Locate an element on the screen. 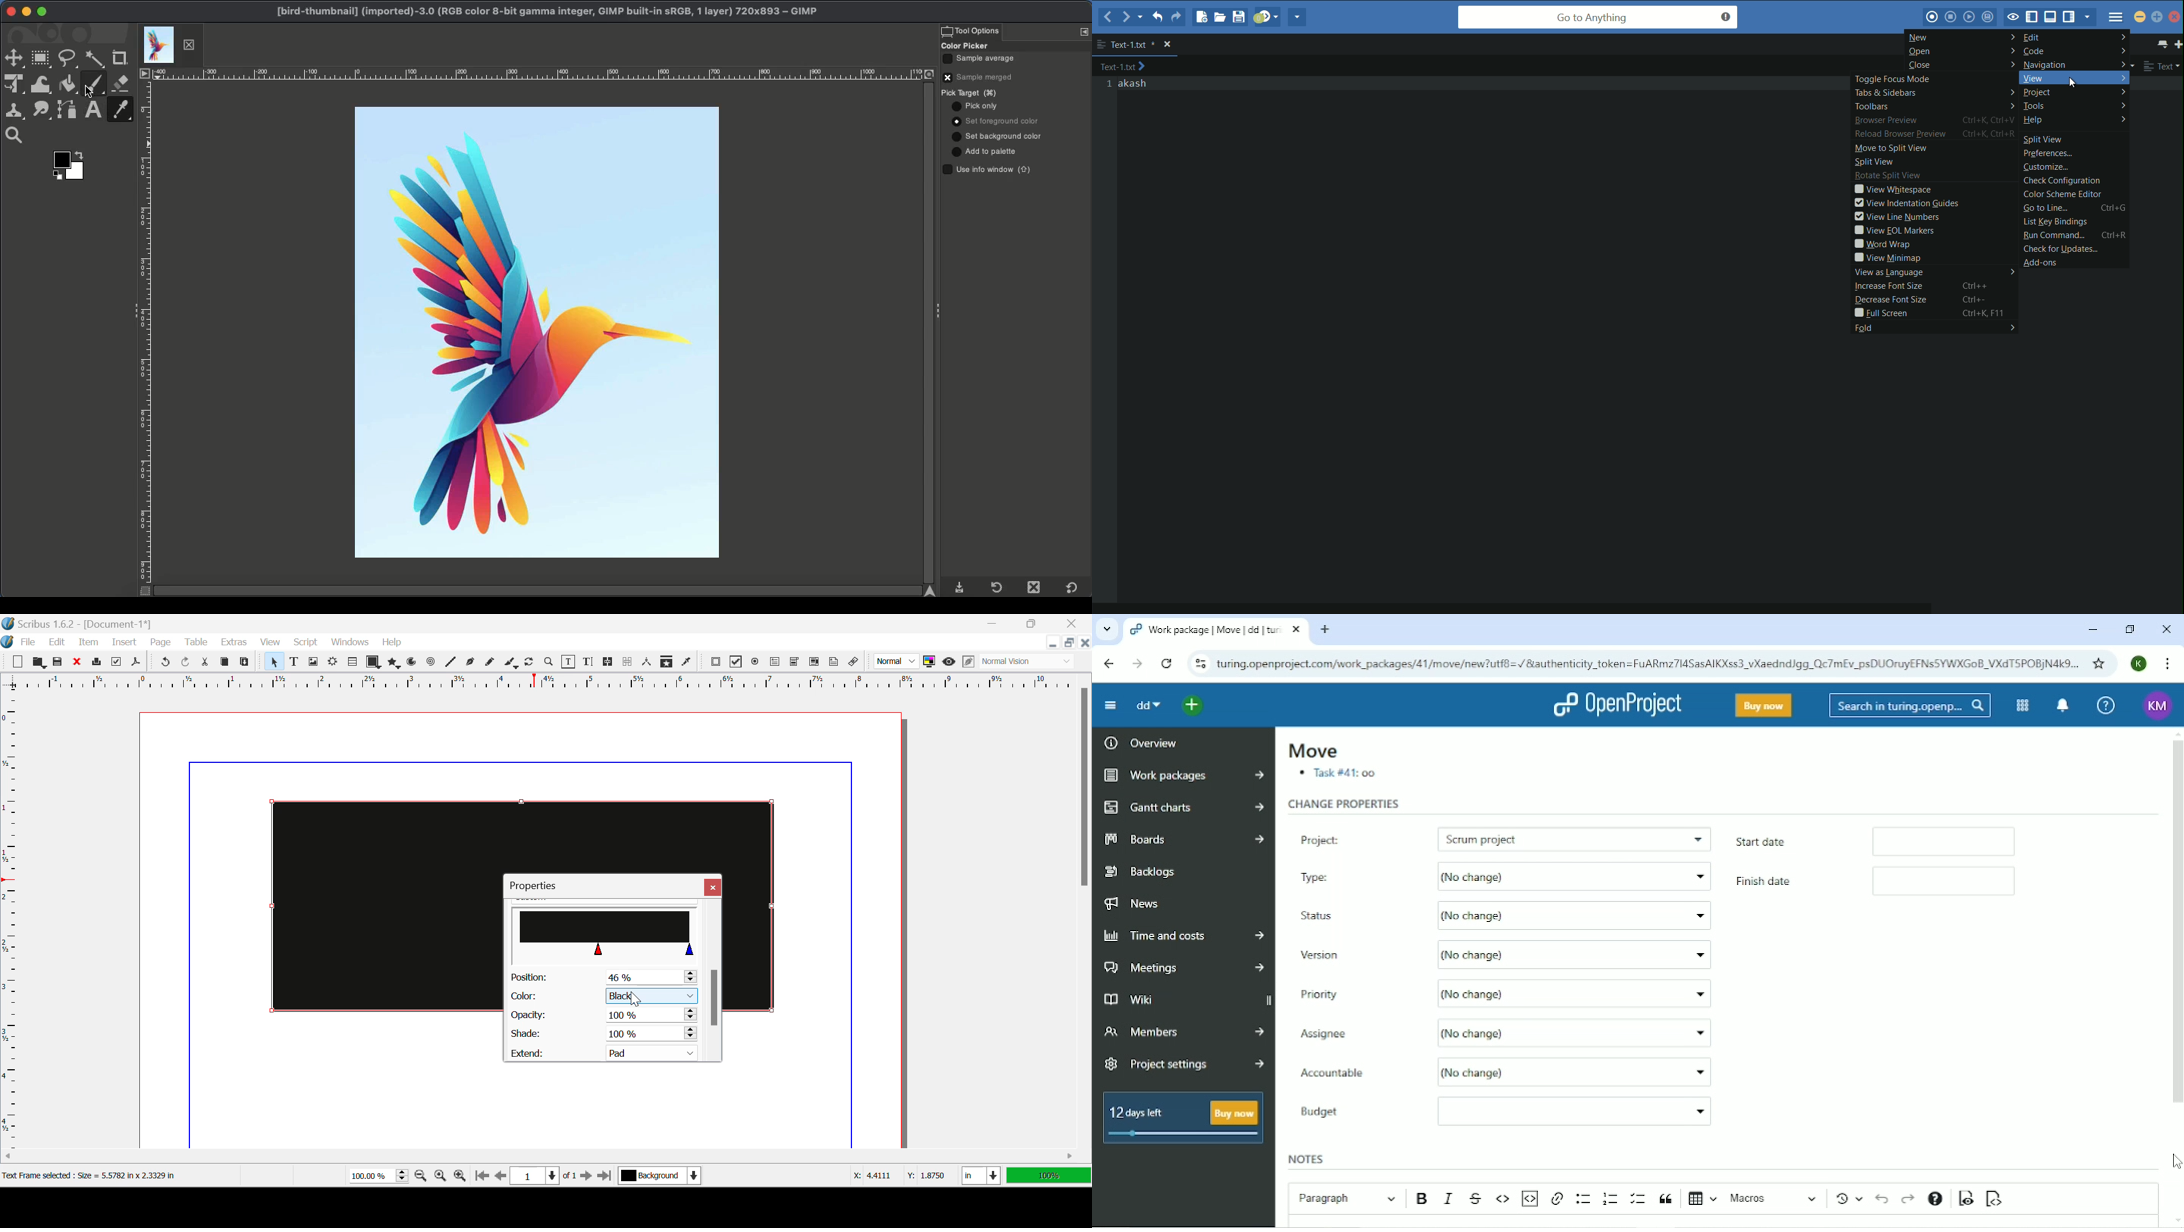 The image size is (2184, 1232). Minimize is located at coordinates (1068, 642).